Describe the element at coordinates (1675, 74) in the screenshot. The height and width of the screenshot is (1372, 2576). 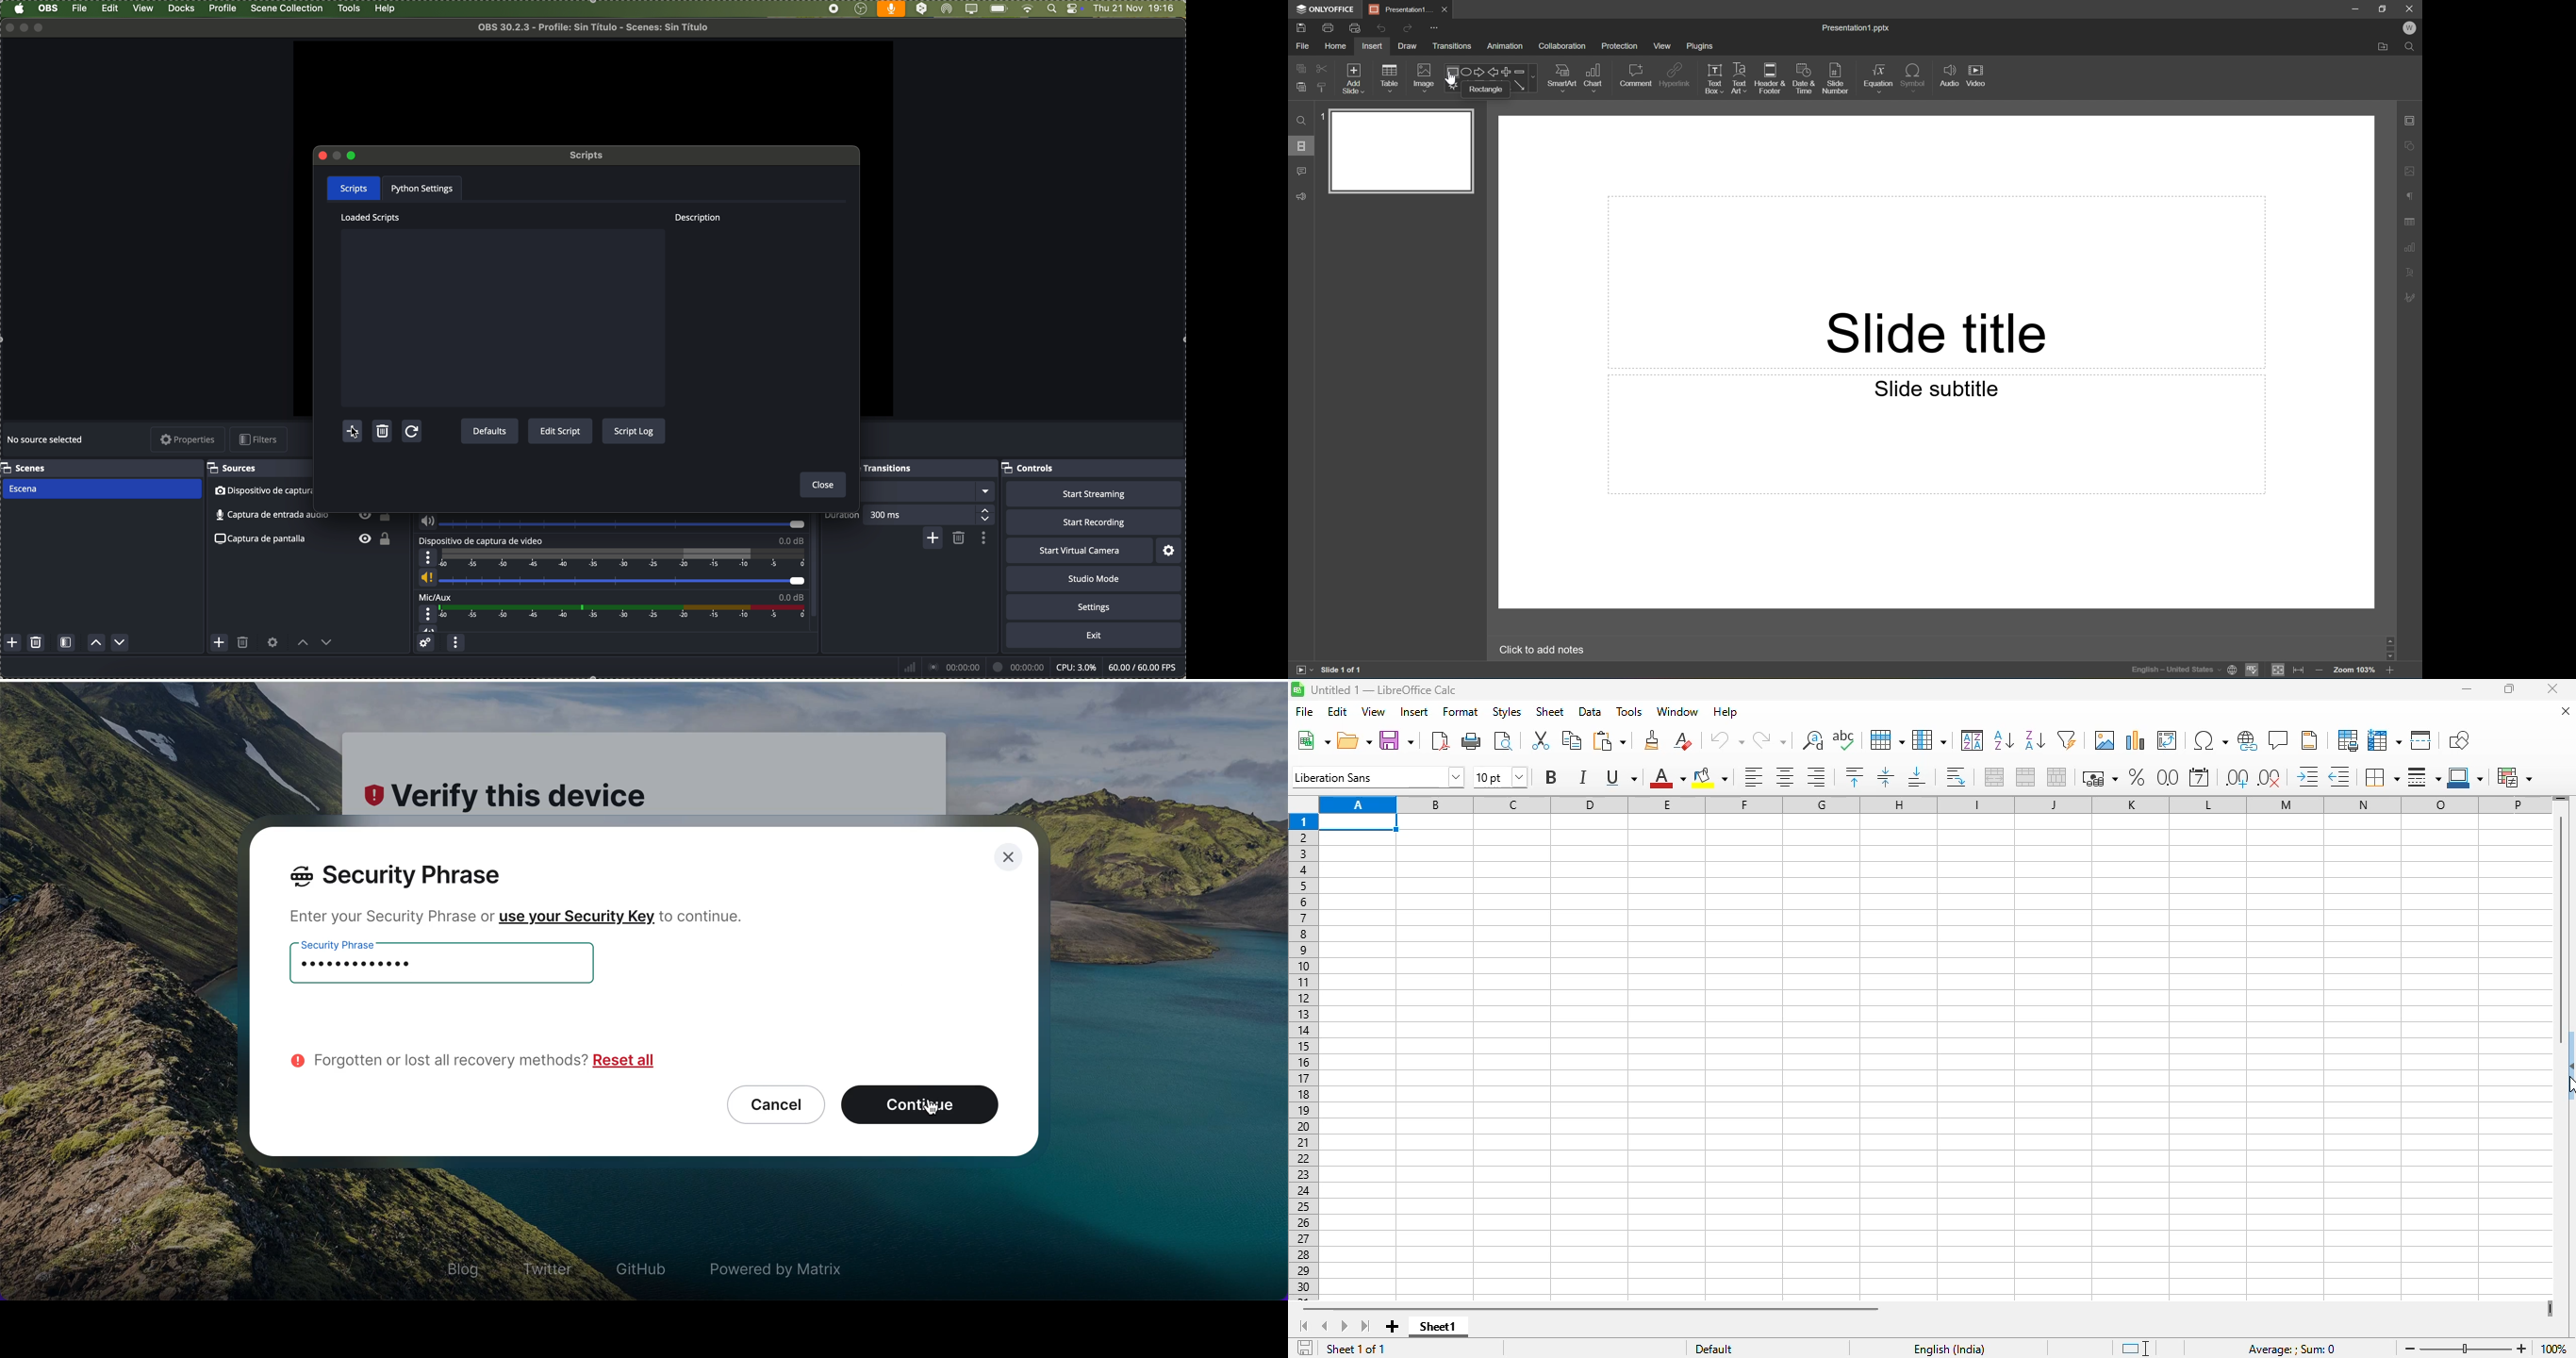
I see `Hyperlink` at that location.